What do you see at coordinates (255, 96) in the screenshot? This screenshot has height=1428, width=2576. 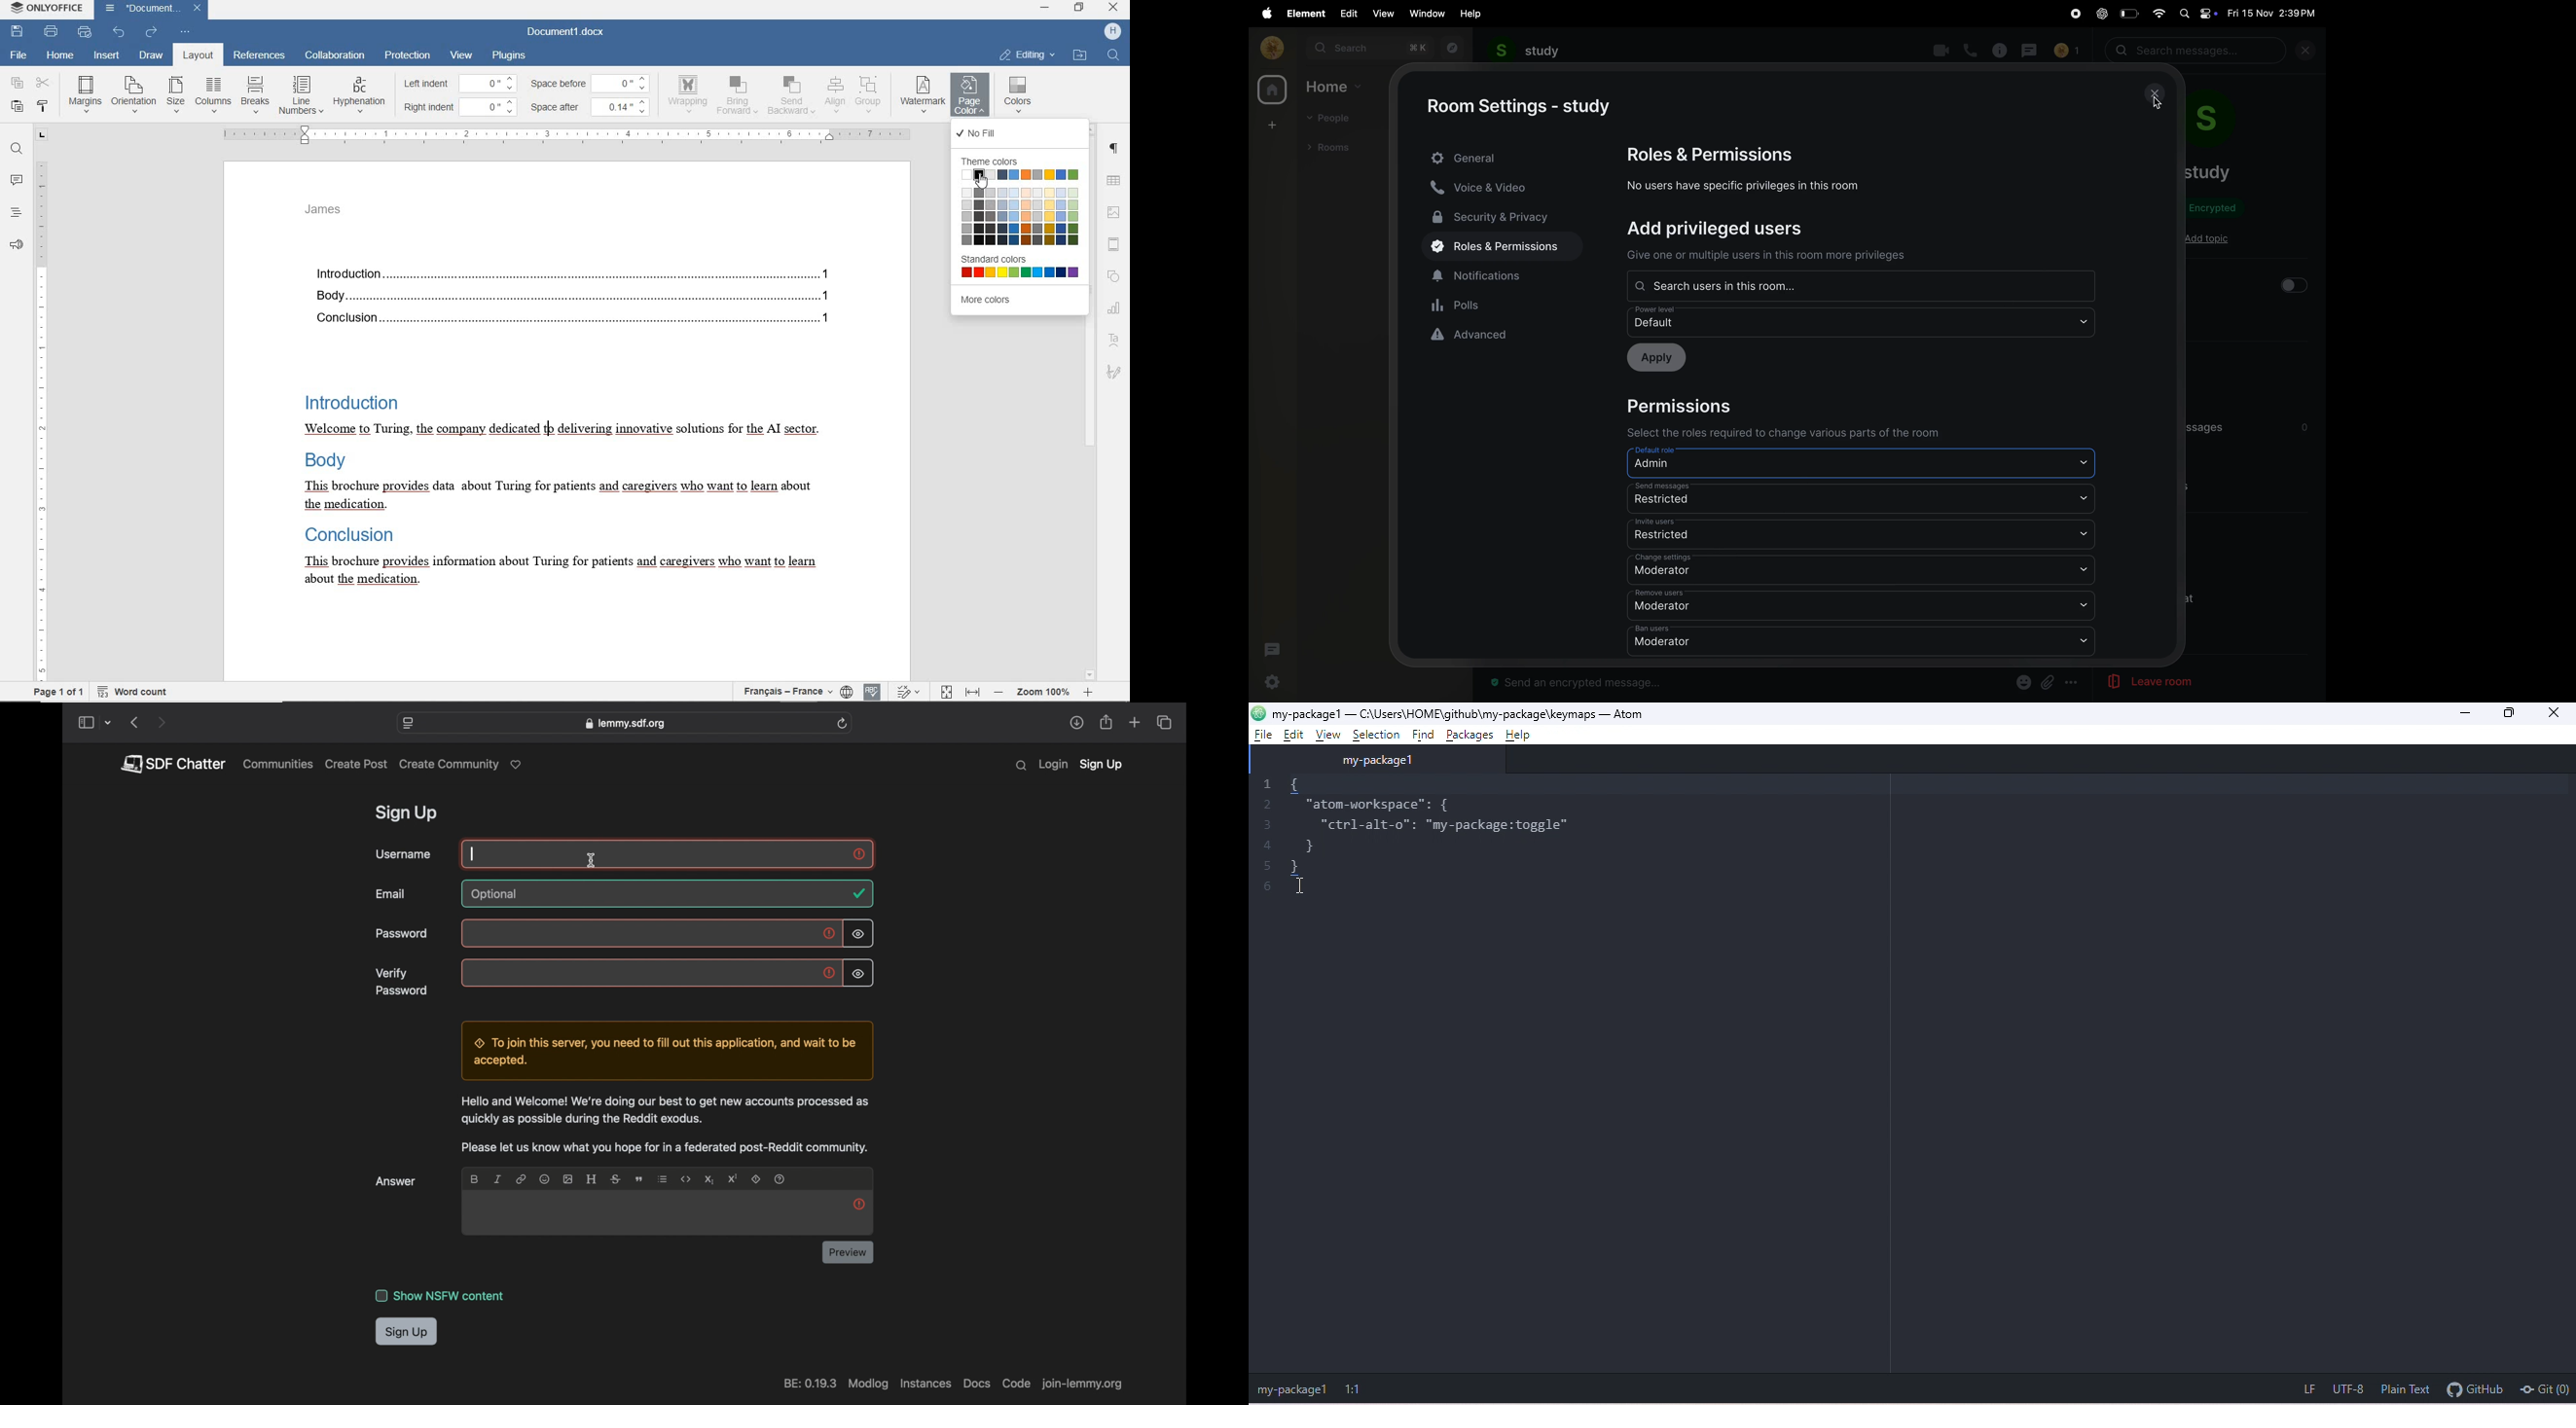 I see `breaks` at bounding box center [255, 96].